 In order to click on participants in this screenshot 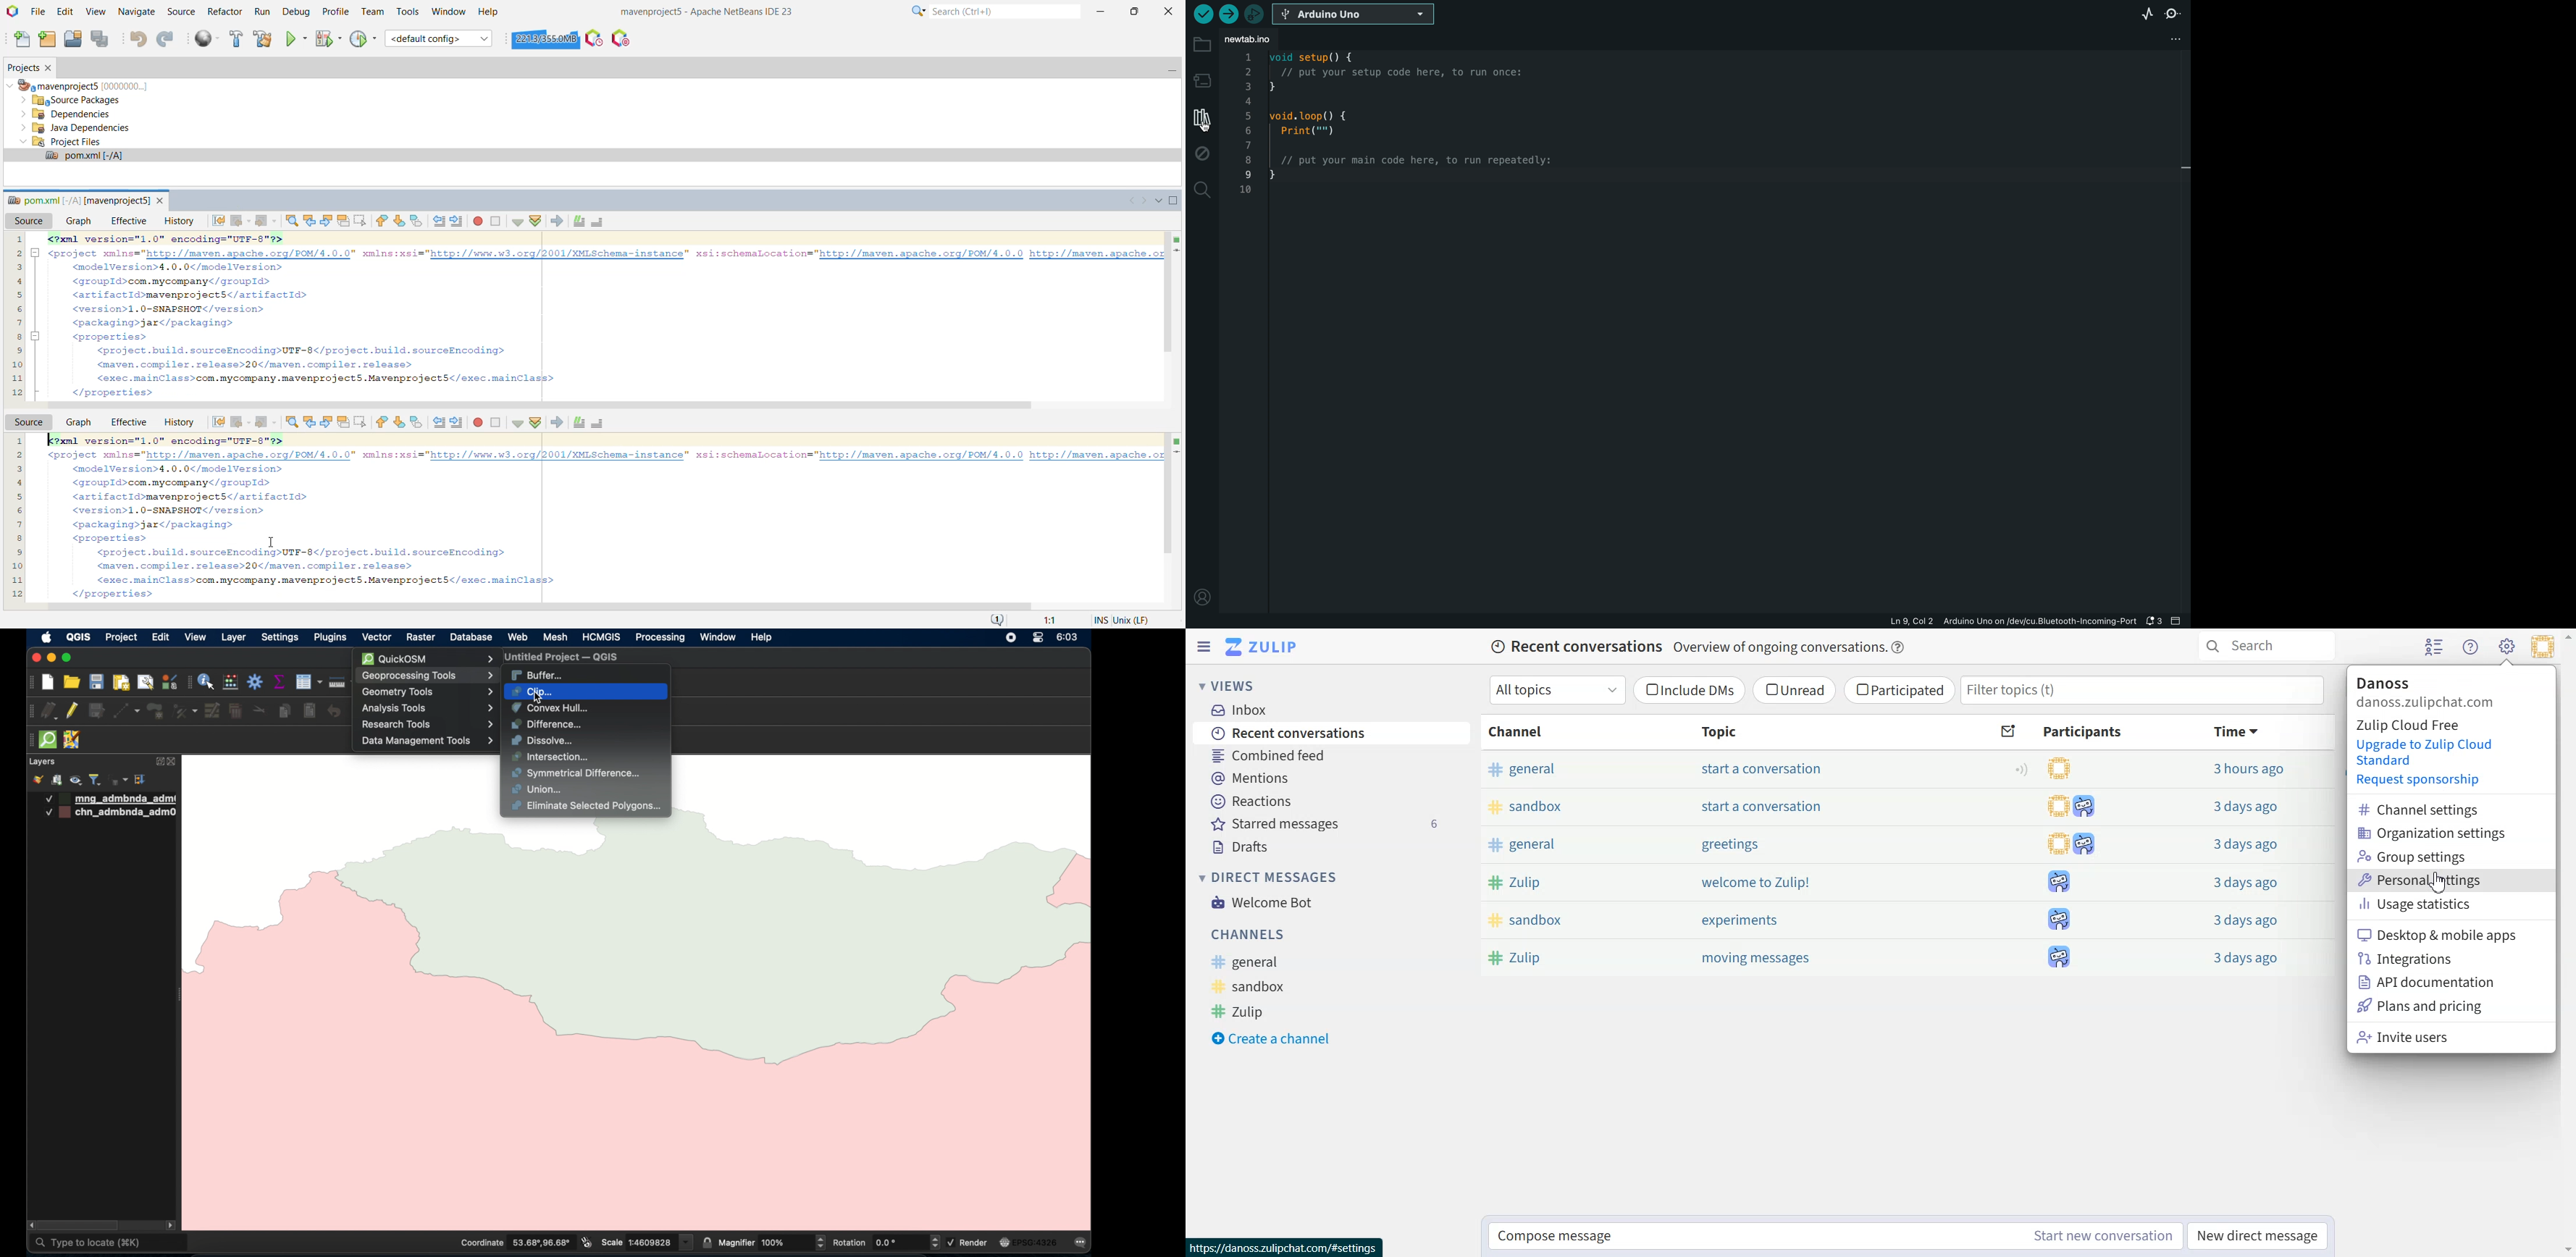, I will do `click(2061, 921)`.